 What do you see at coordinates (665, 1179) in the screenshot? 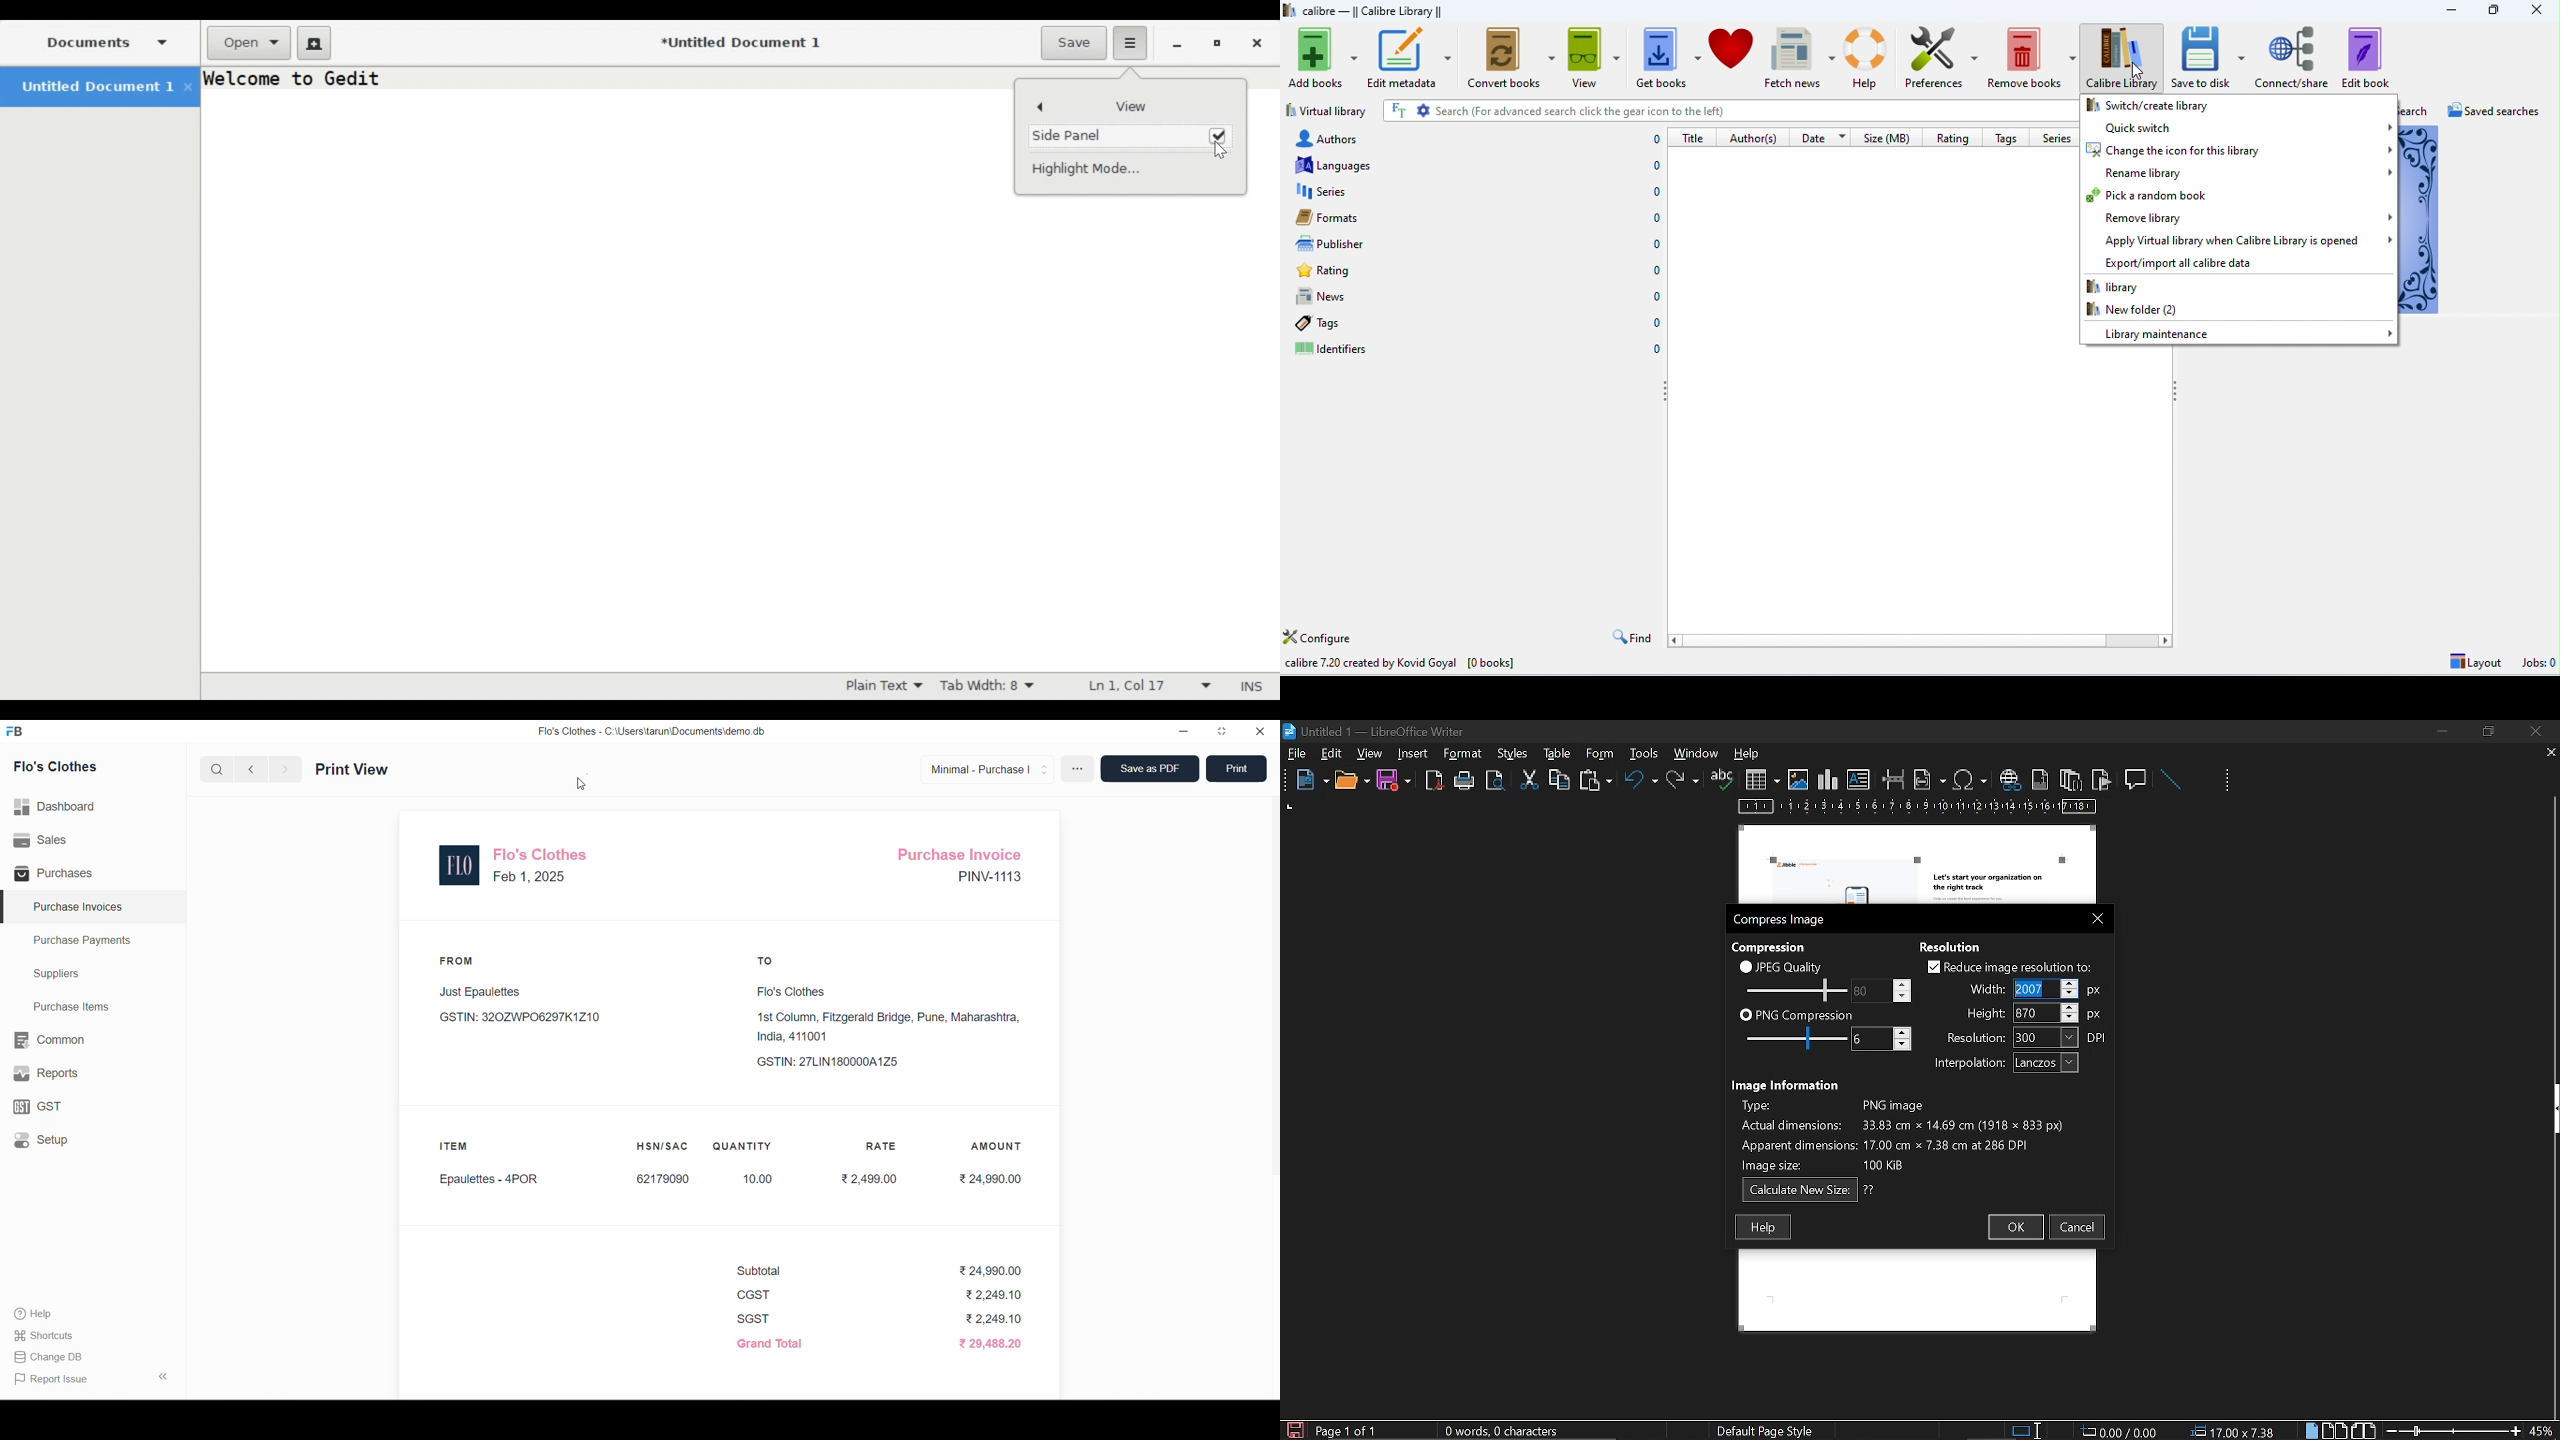
I see `62179090` at bounding box center [665, 1179].